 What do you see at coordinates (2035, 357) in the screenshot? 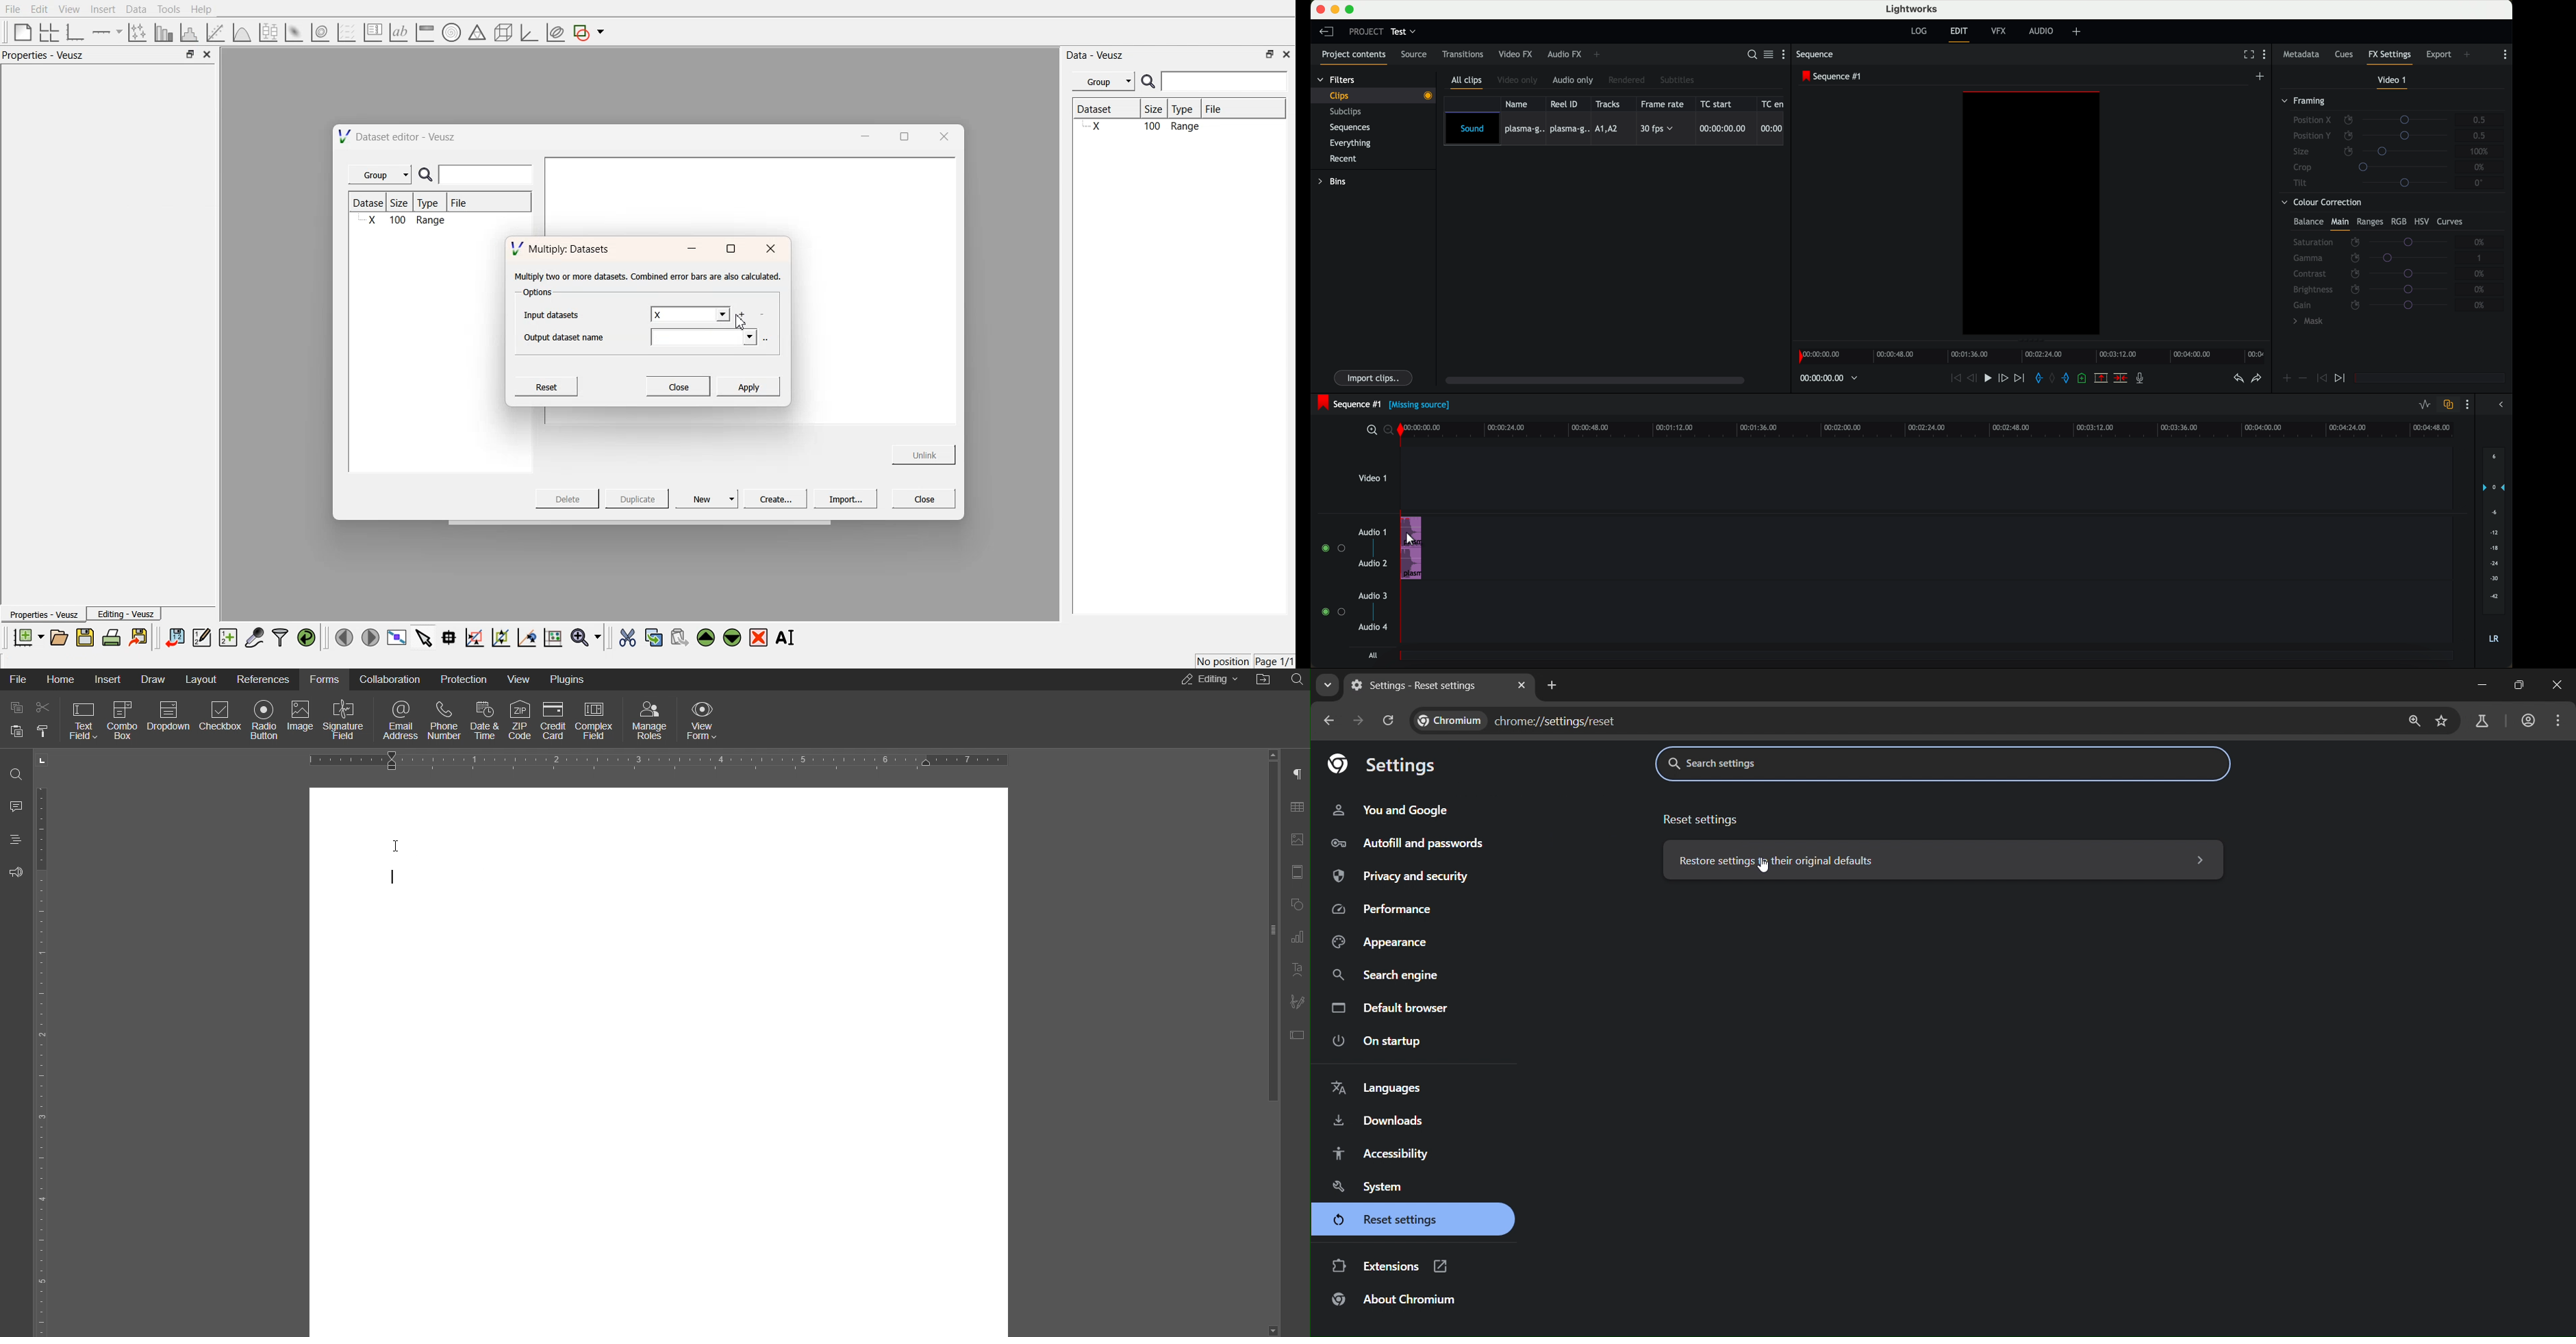
I see `timeline` at bounding box center [2035, 357].